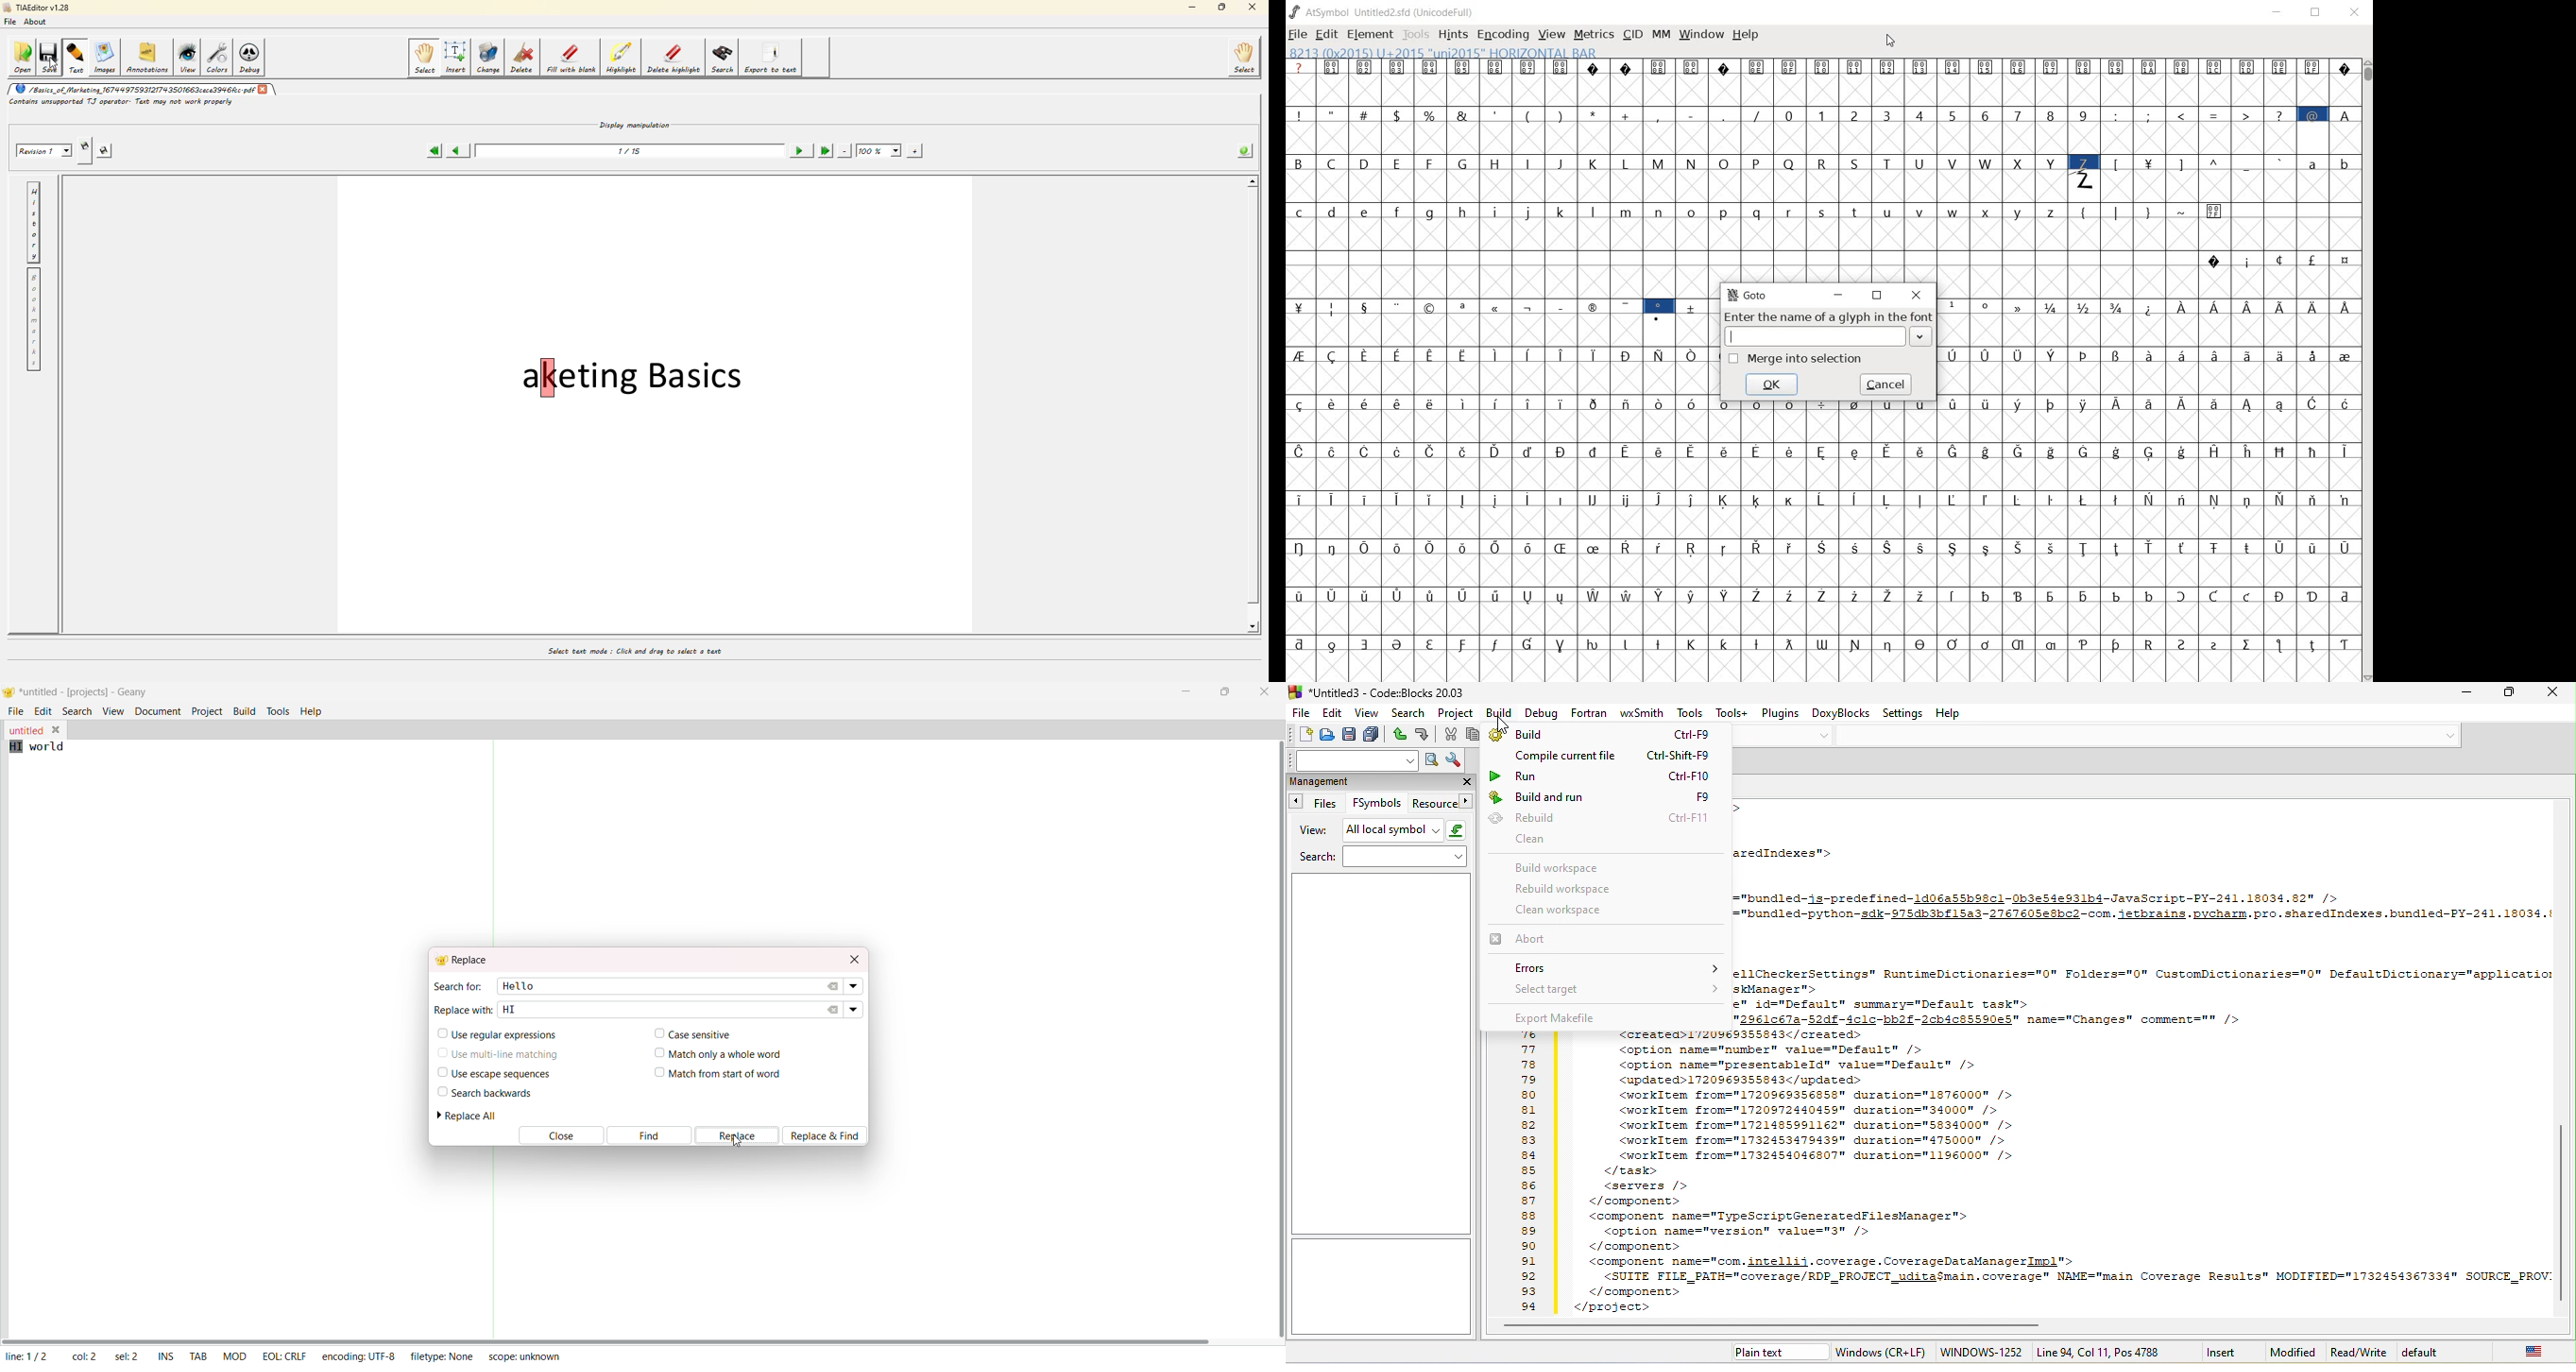  I want to click on debug, so click(1541, 713).